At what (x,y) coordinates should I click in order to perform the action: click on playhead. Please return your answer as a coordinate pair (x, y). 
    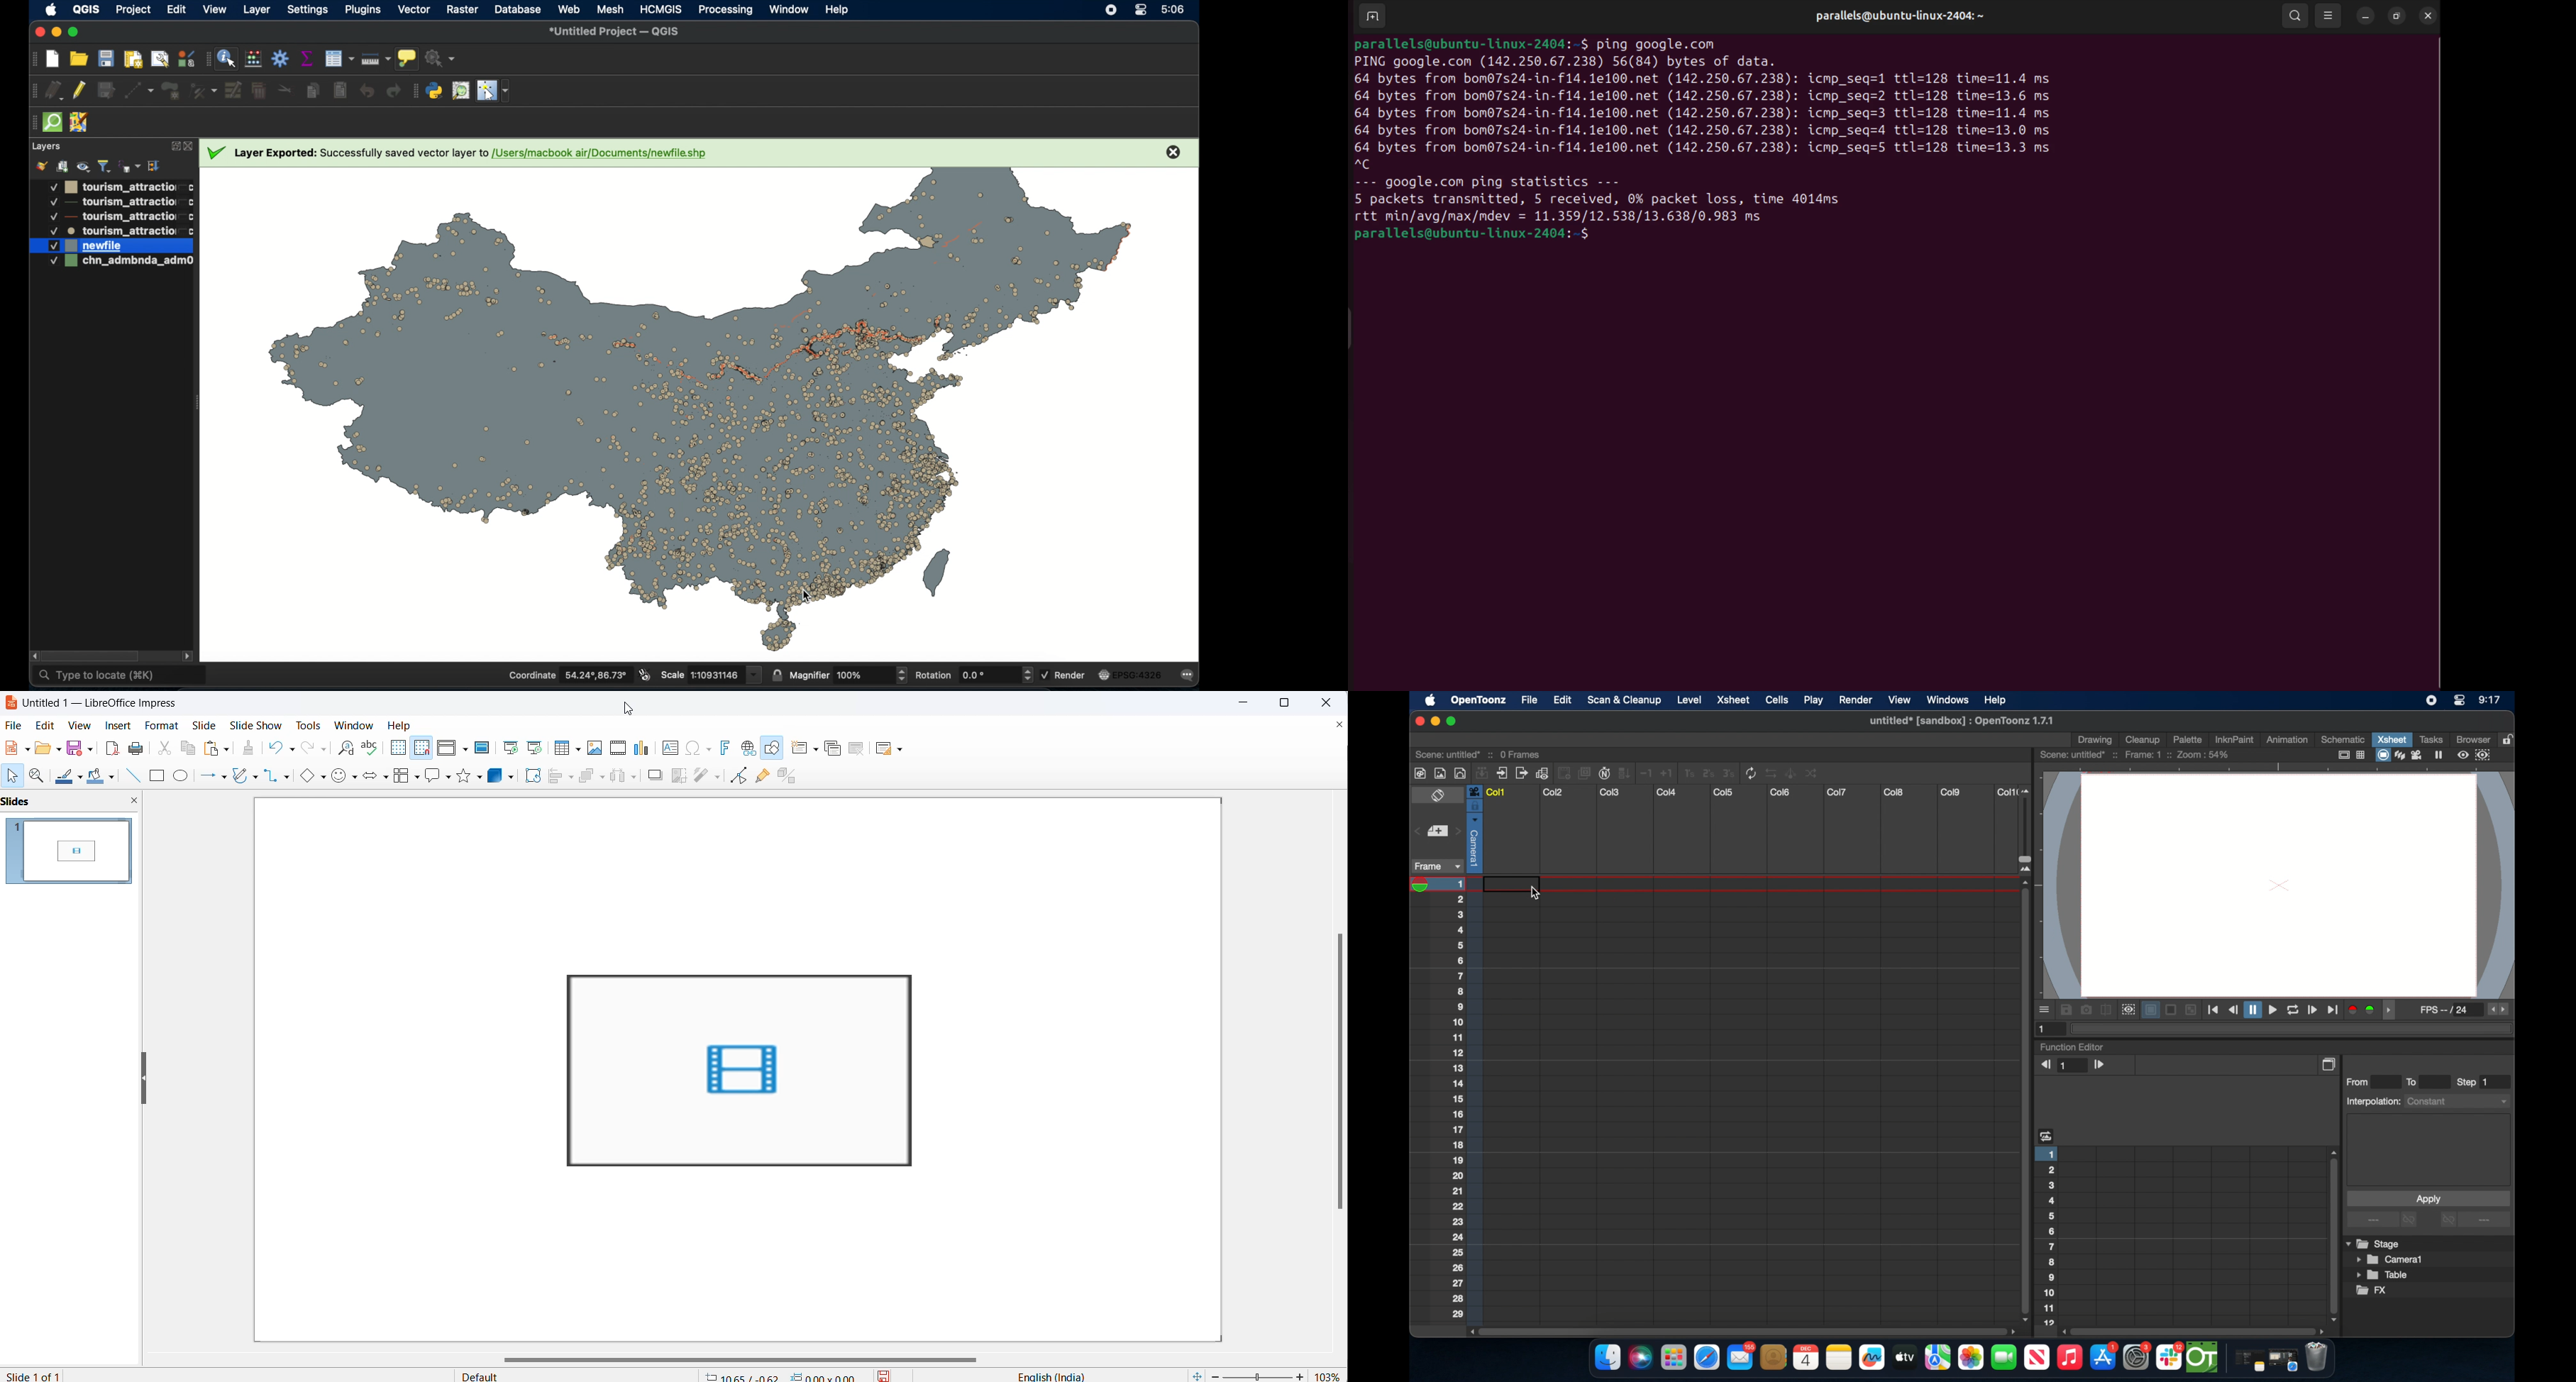
    Looking at the image, I should click on (1424, 885).